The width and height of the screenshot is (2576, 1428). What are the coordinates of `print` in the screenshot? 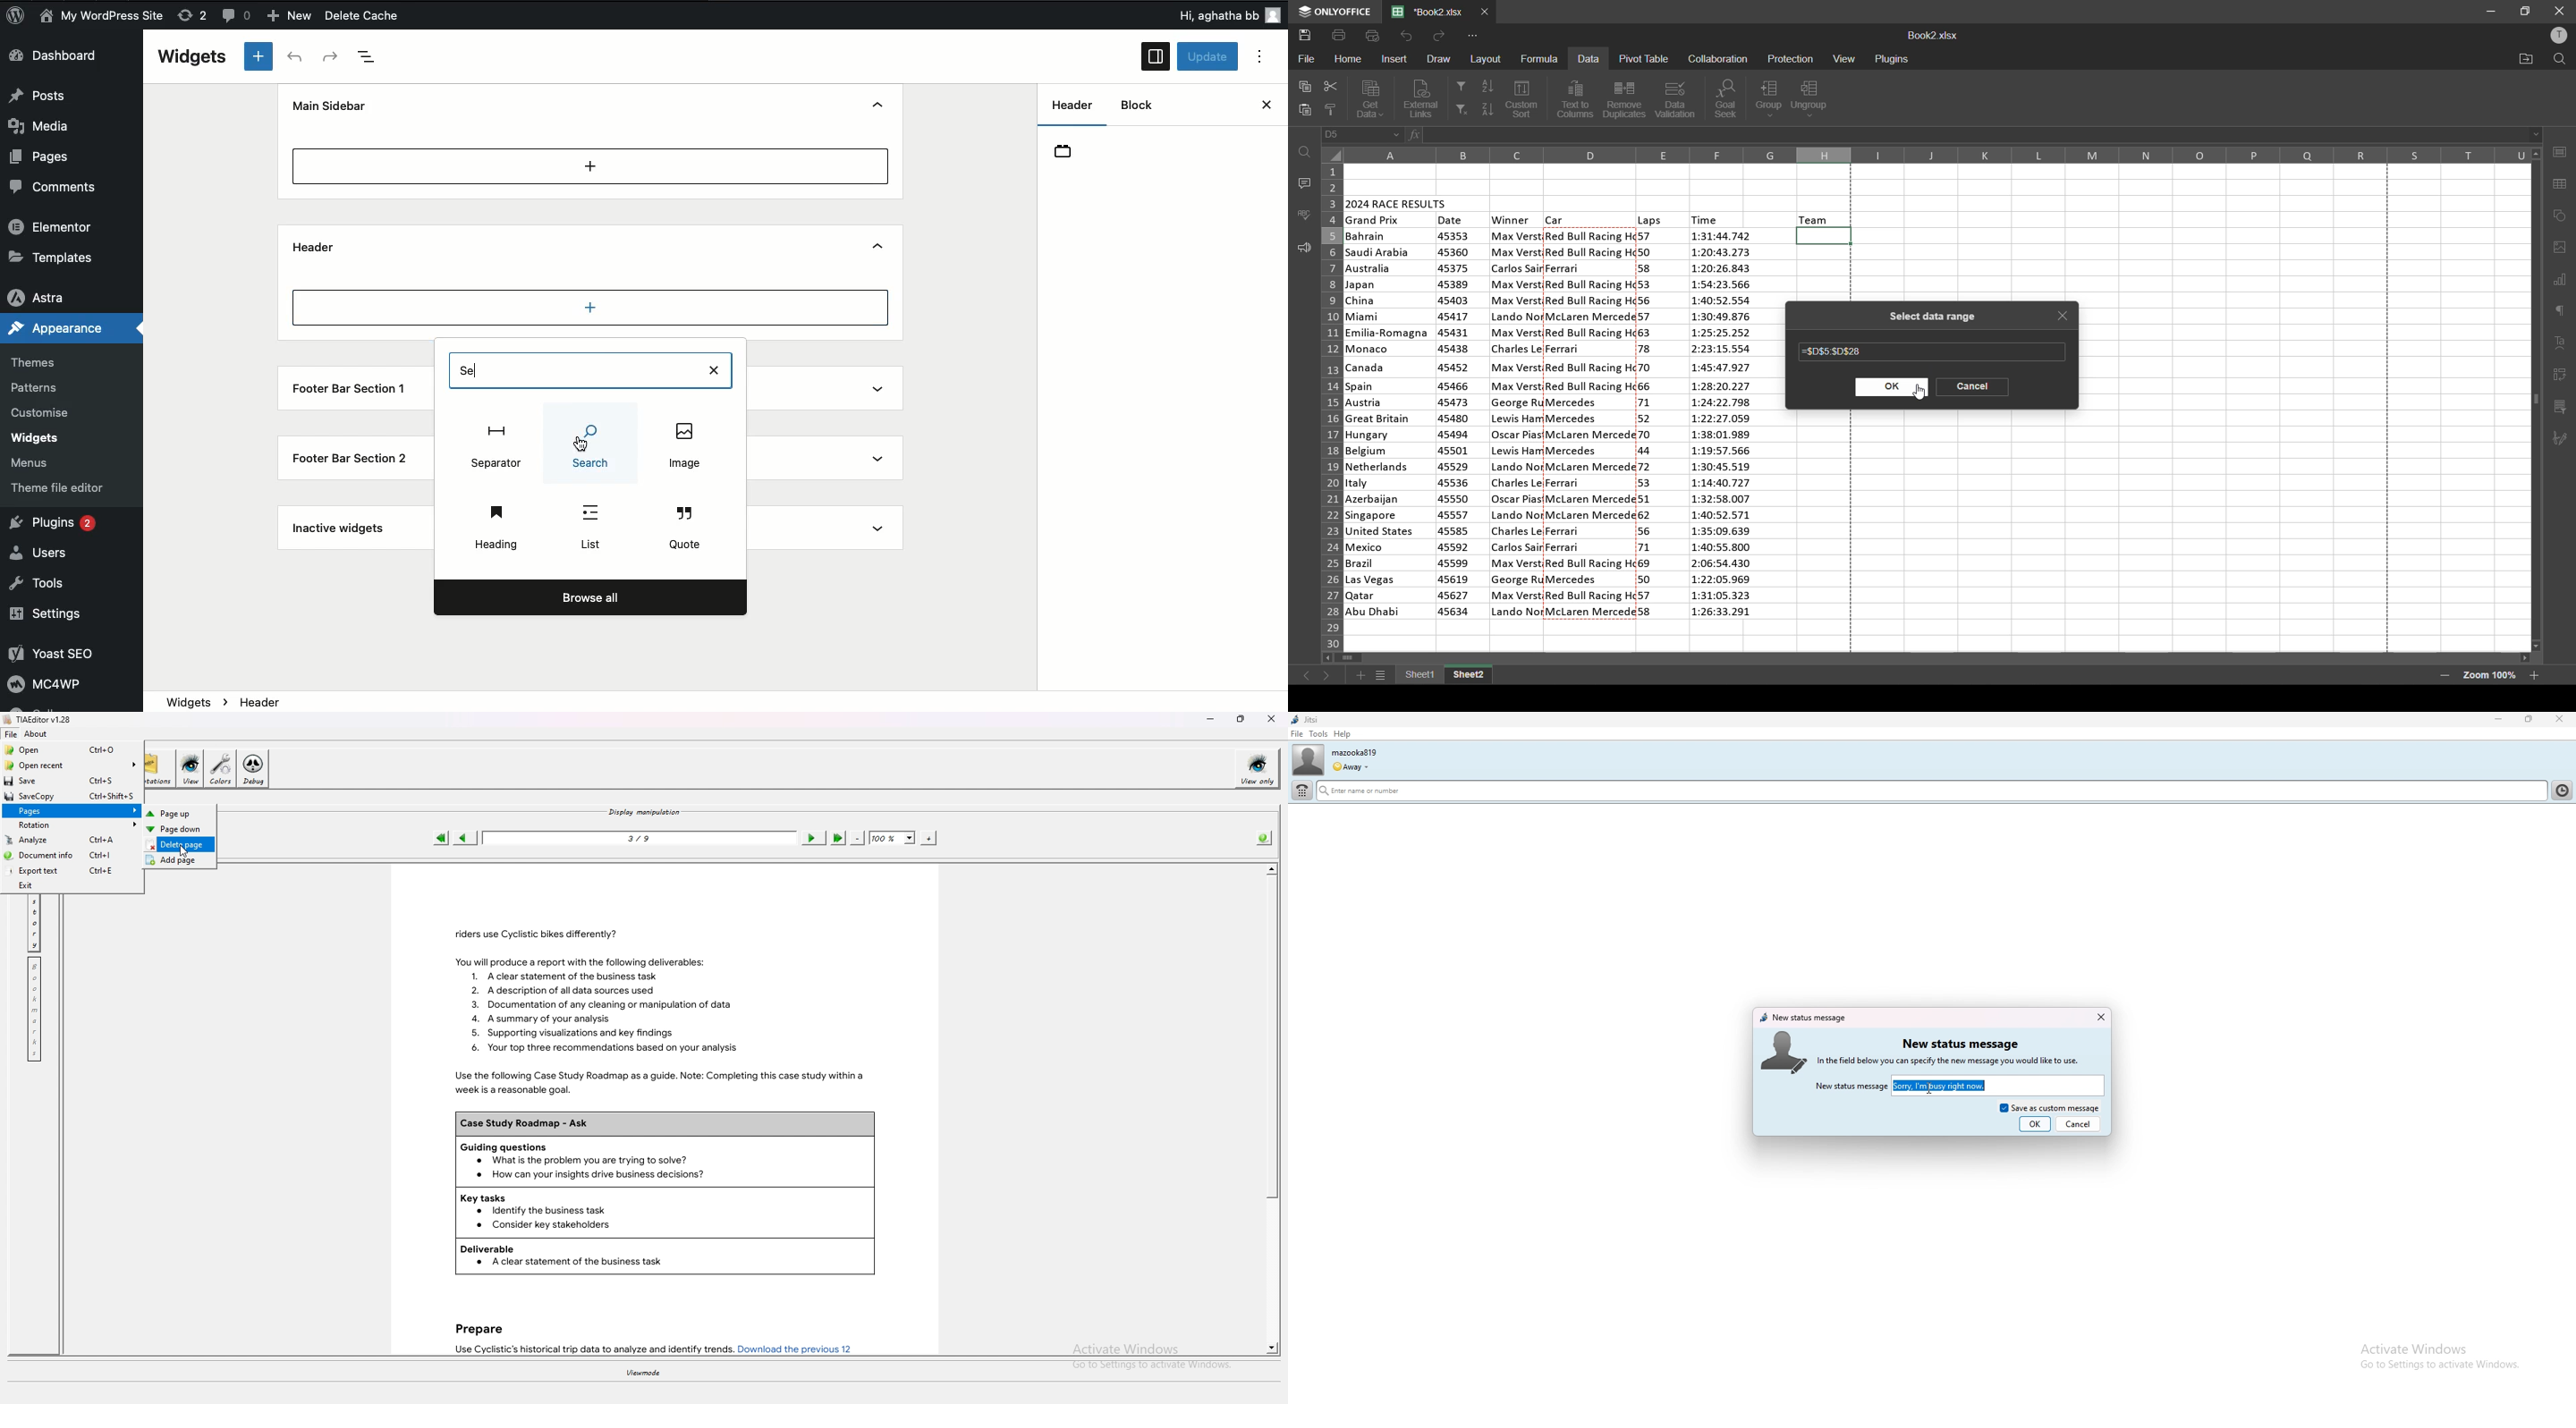 It's located at (1340, 36).